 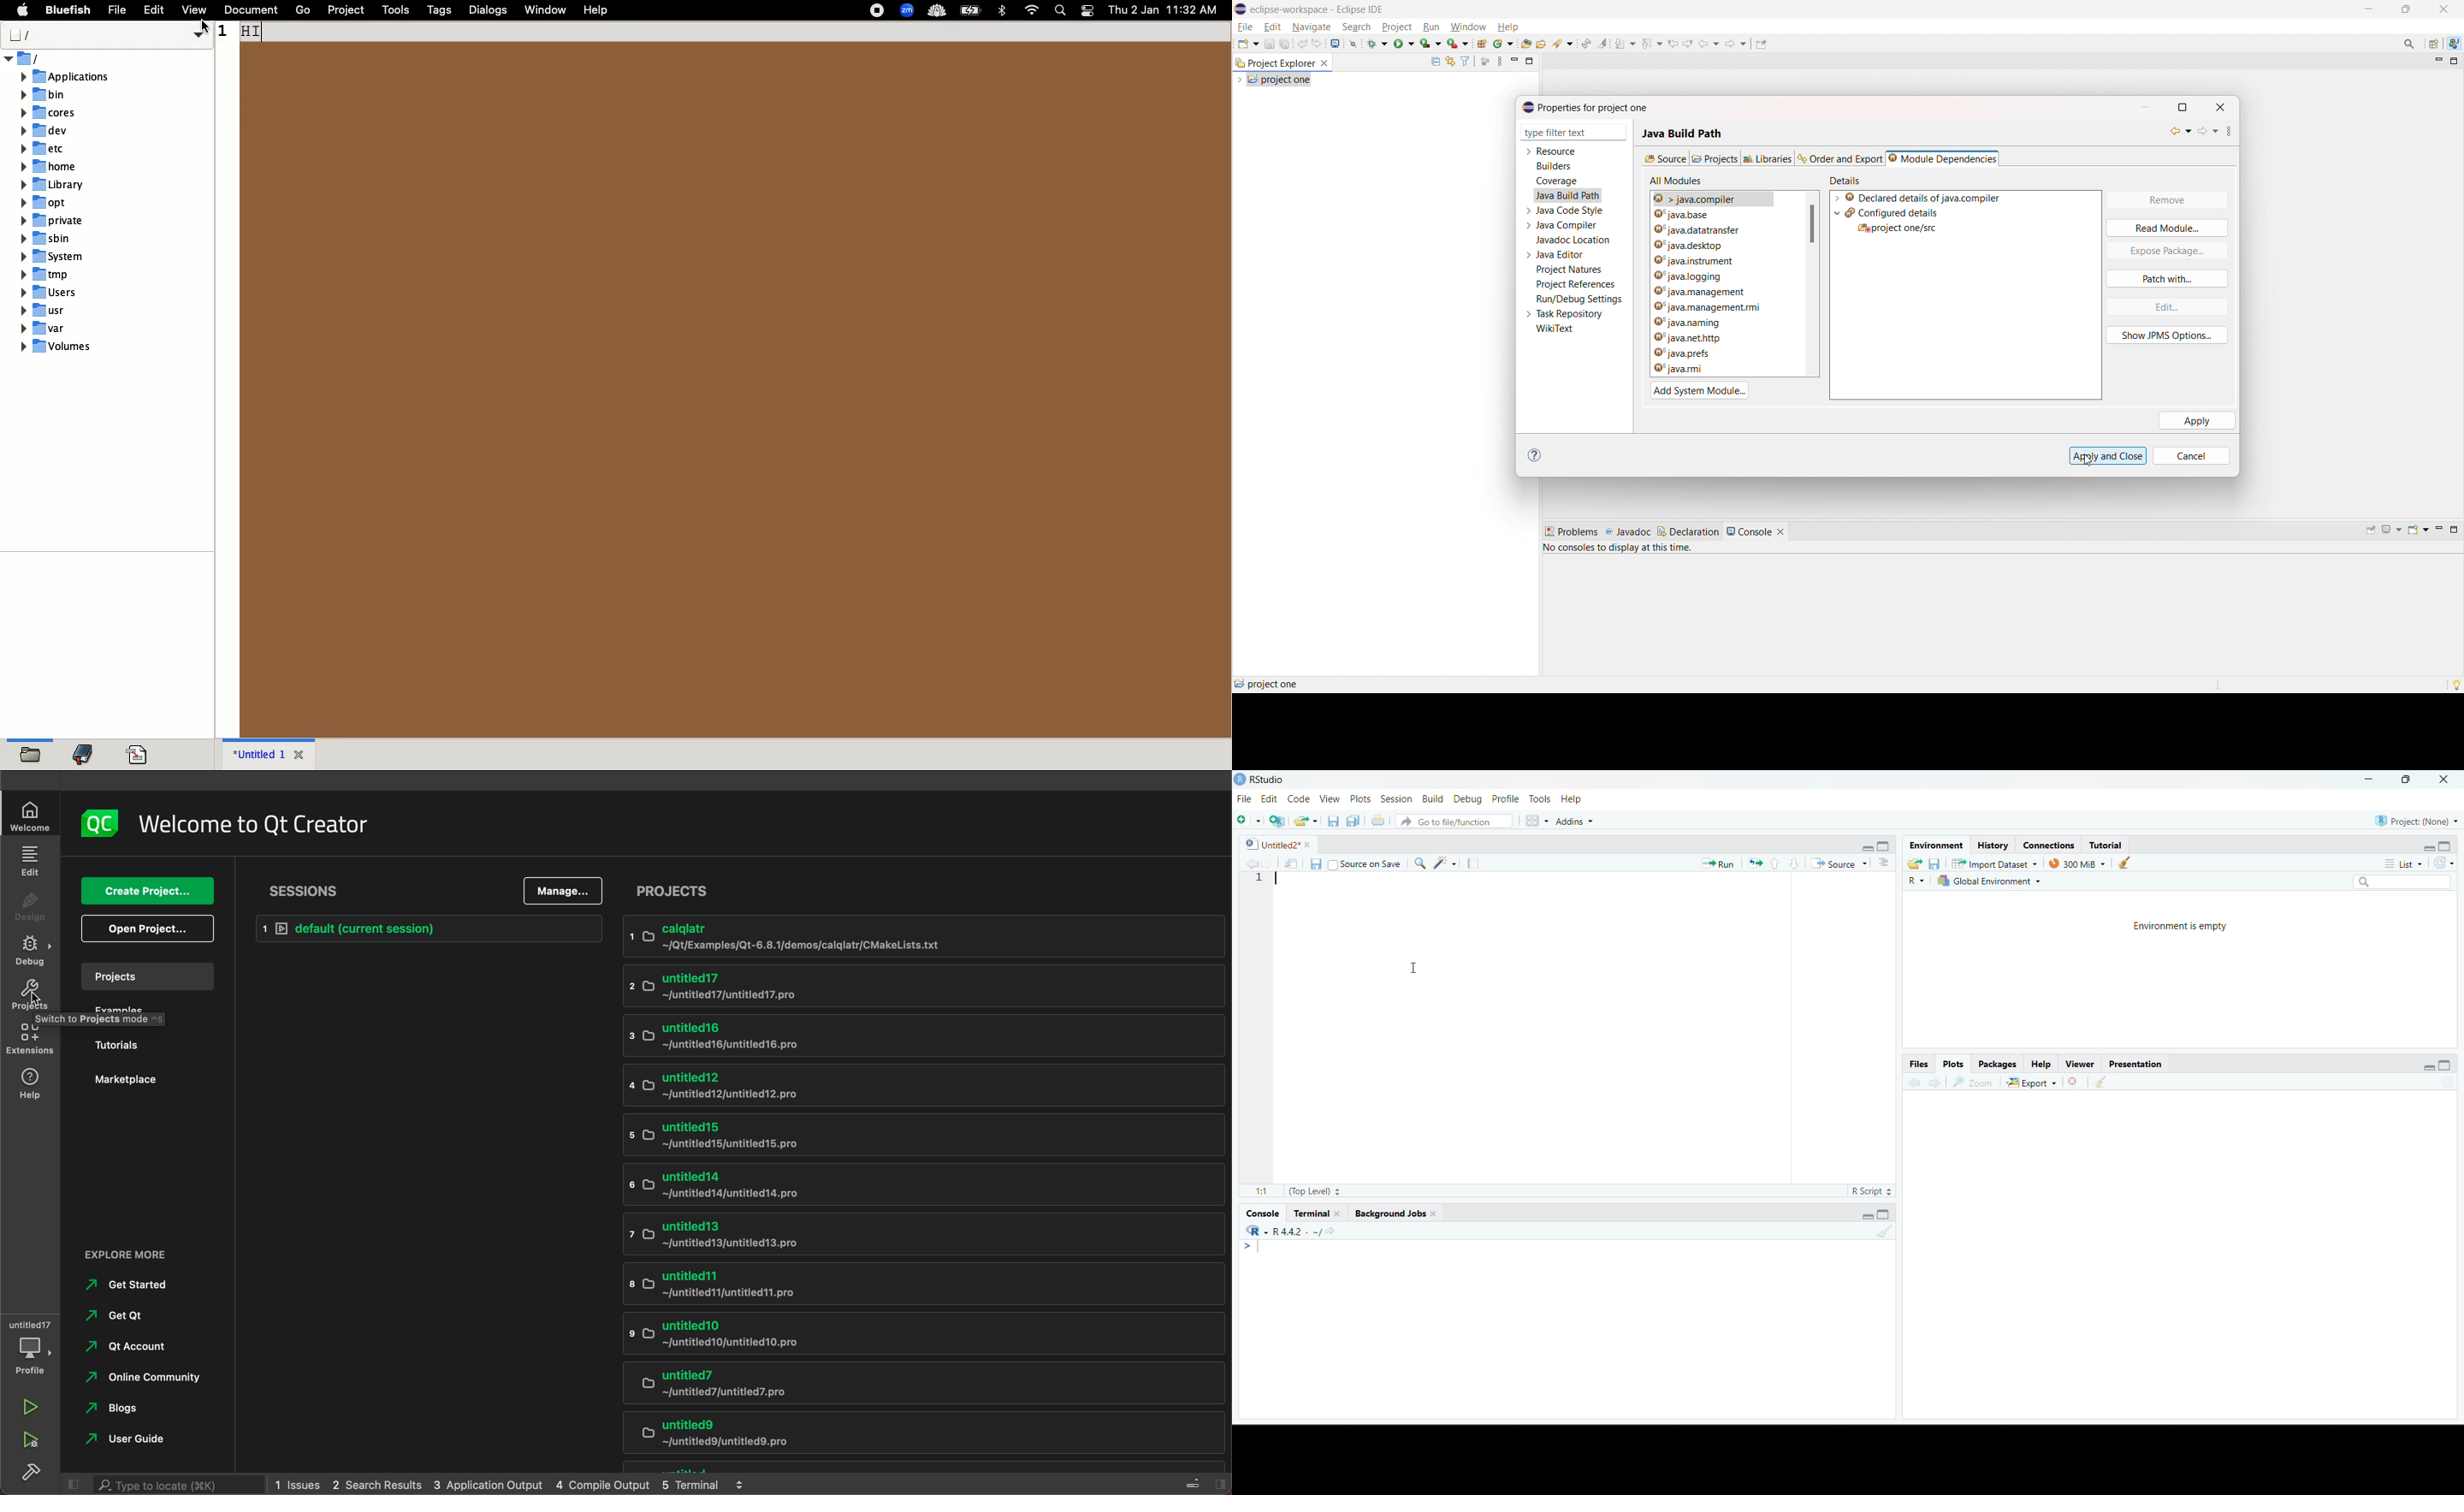 What do you see at coordinates (2404, 865) in the screenshot?
I see `List ` at bounding box center [2404, 865].